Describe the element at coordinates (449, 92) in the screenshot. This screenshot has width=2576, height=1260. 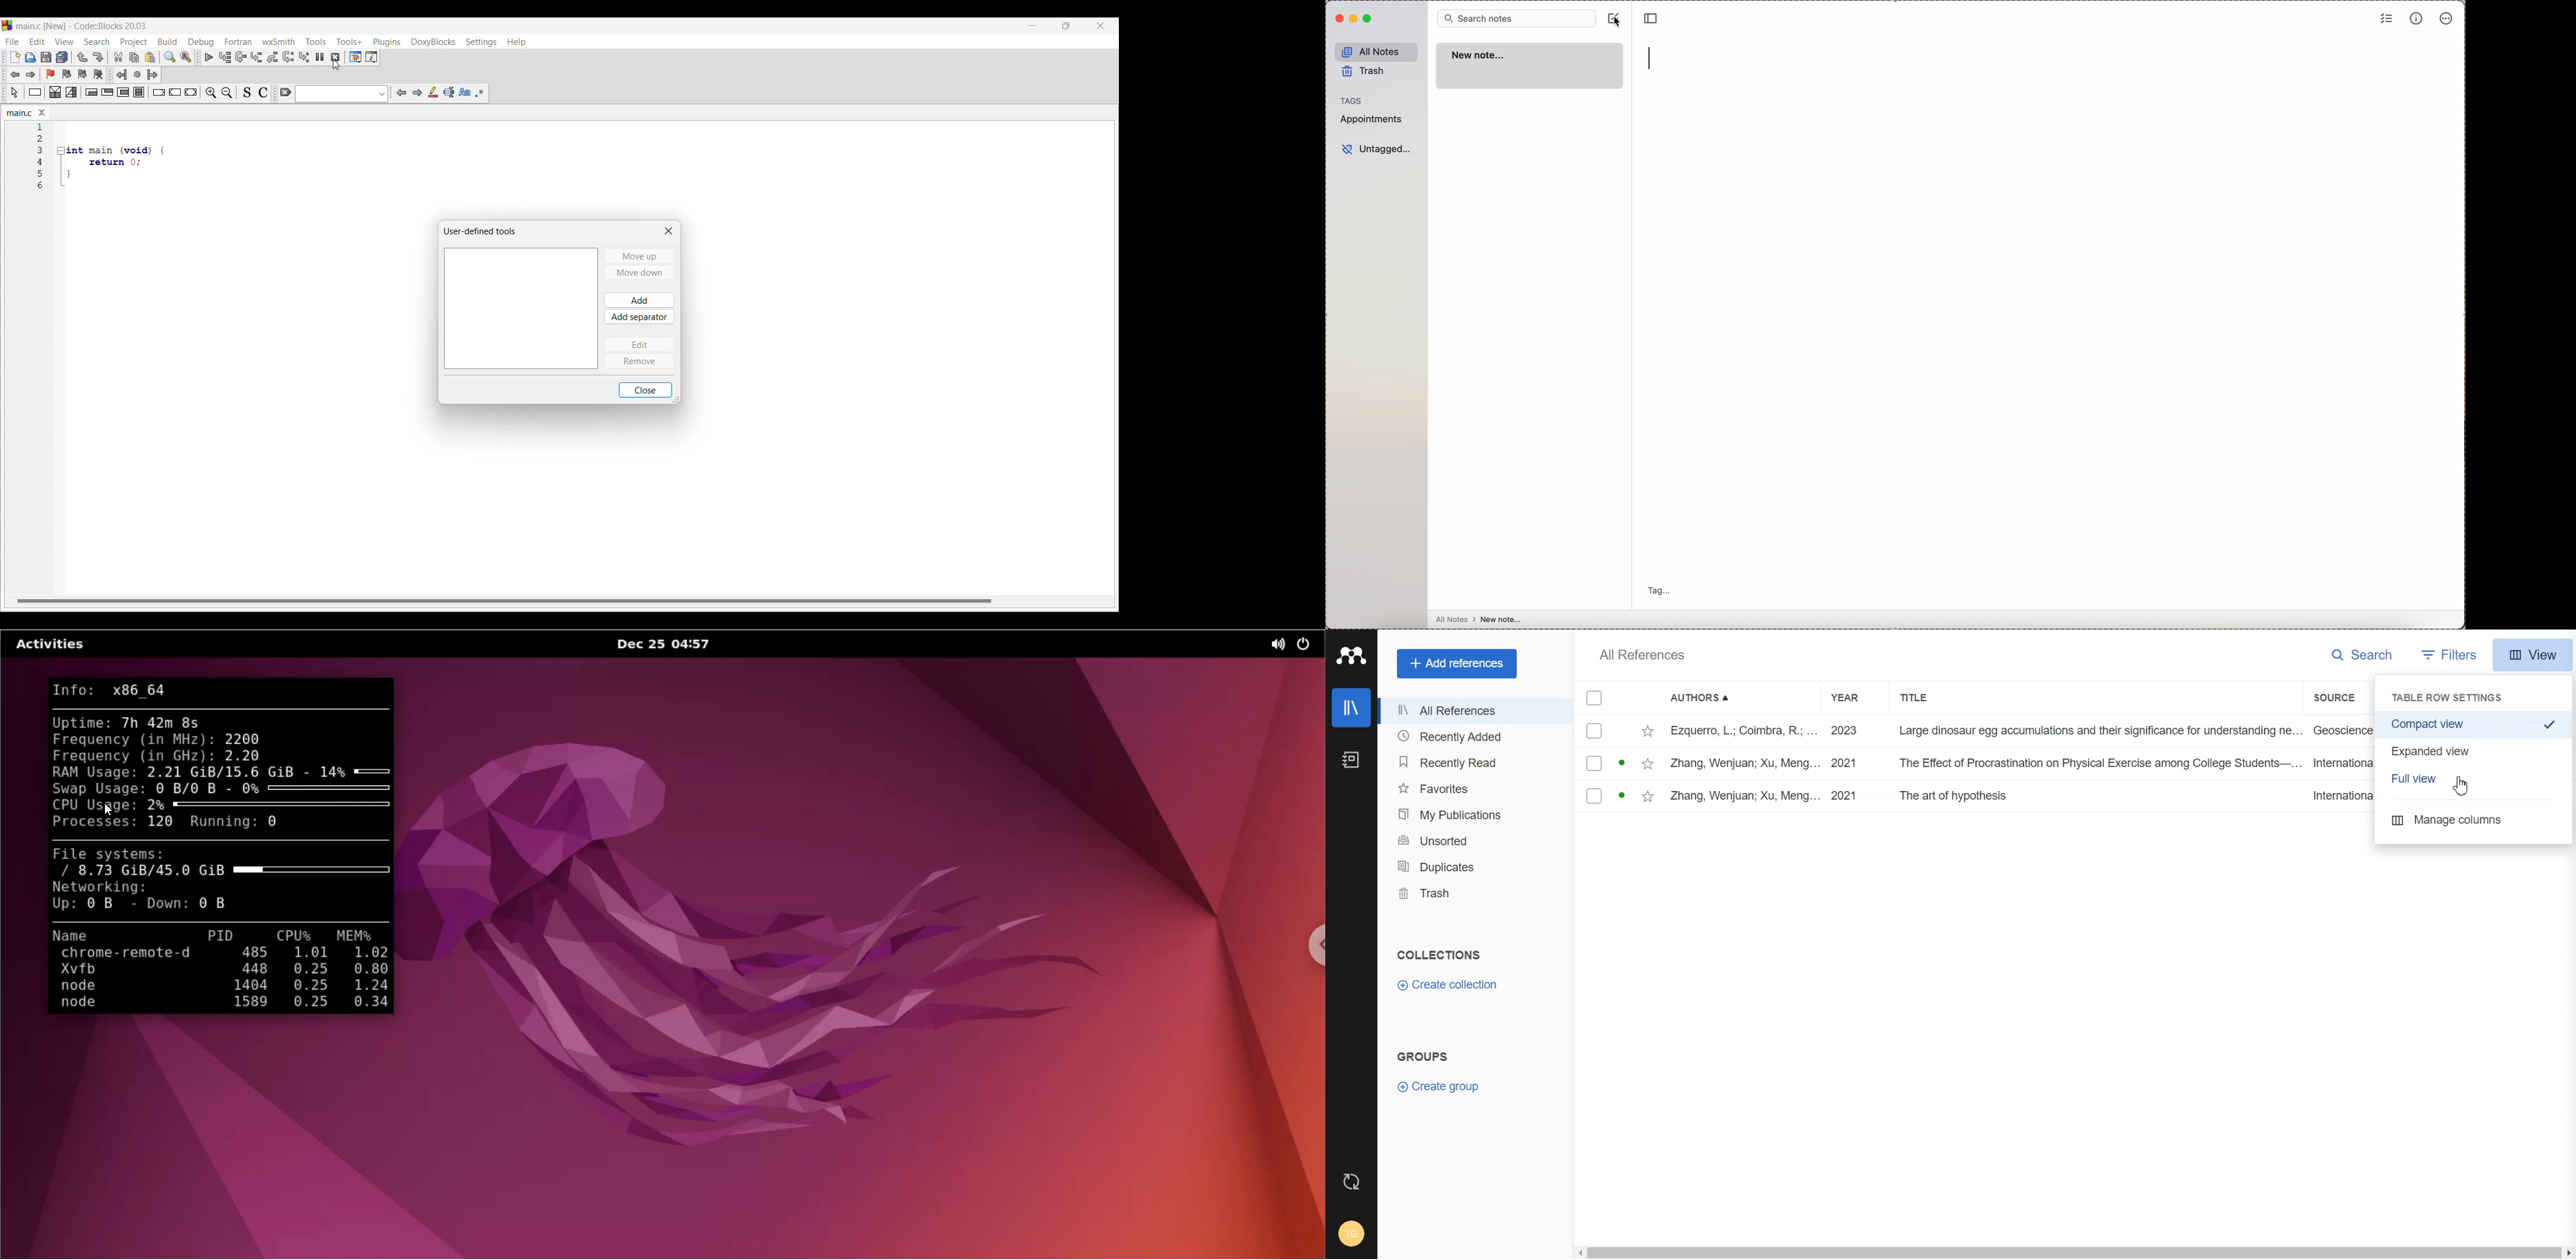
I see `Select text` at that location.